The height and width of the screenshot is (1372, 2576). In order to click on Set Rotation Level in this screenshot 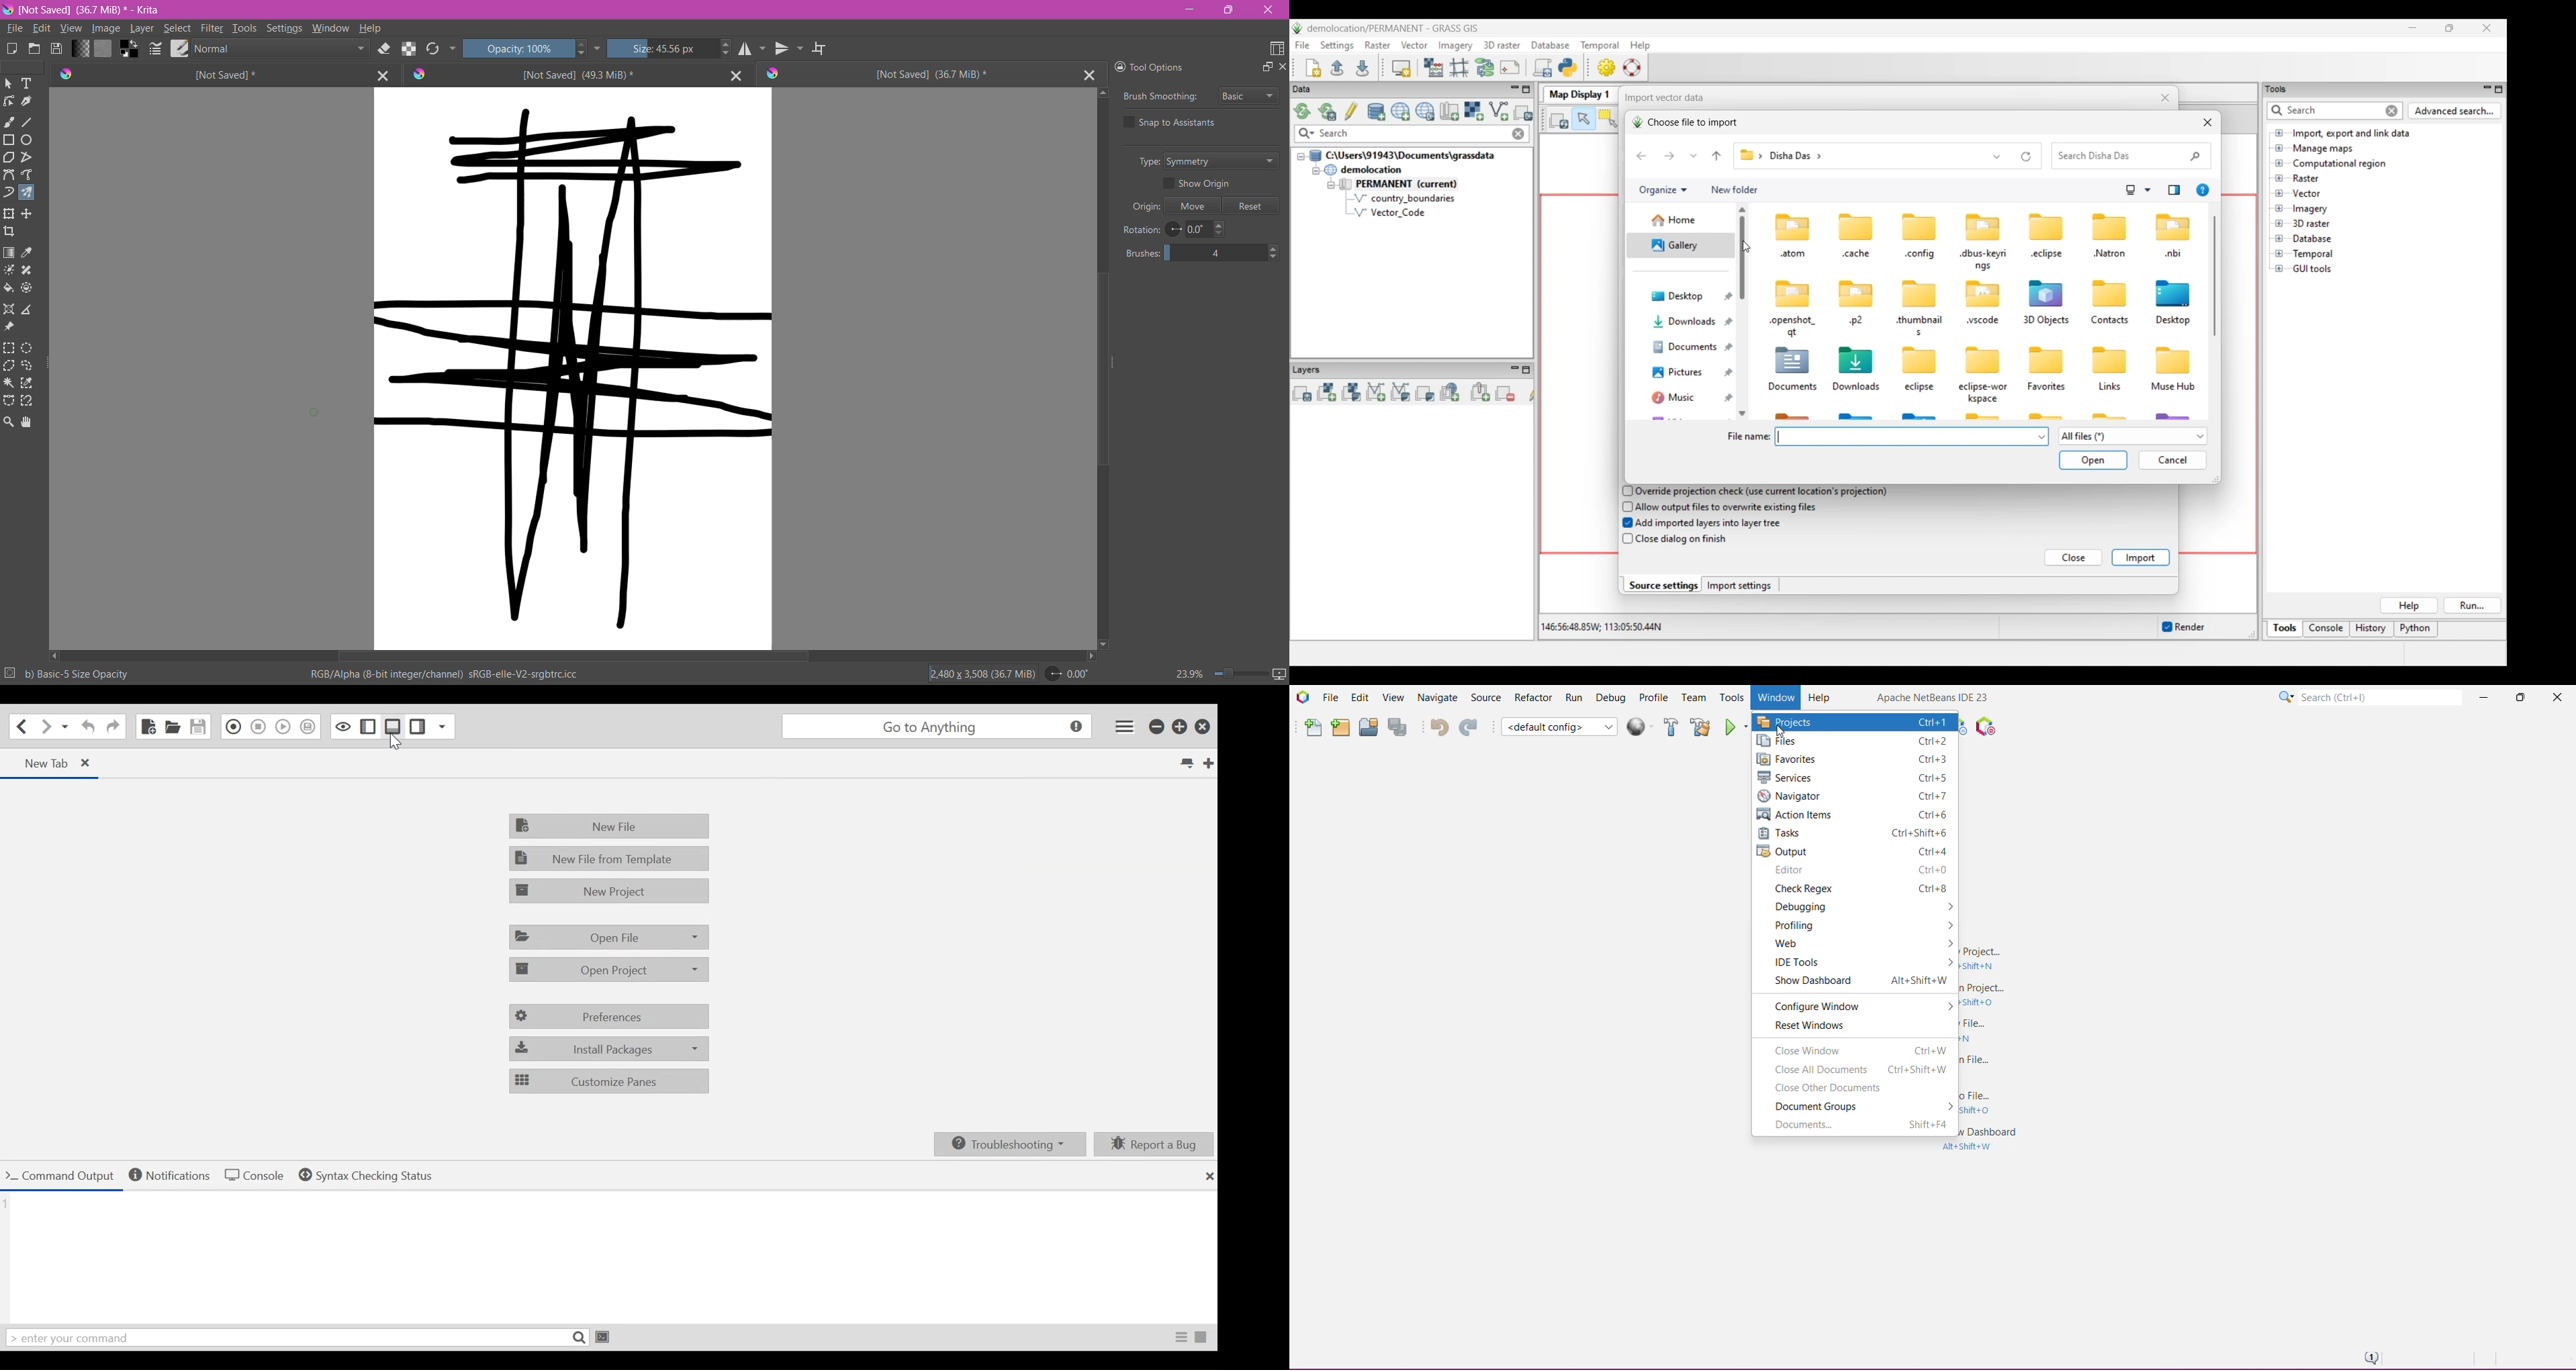, I will do `click(1068, 675)`.